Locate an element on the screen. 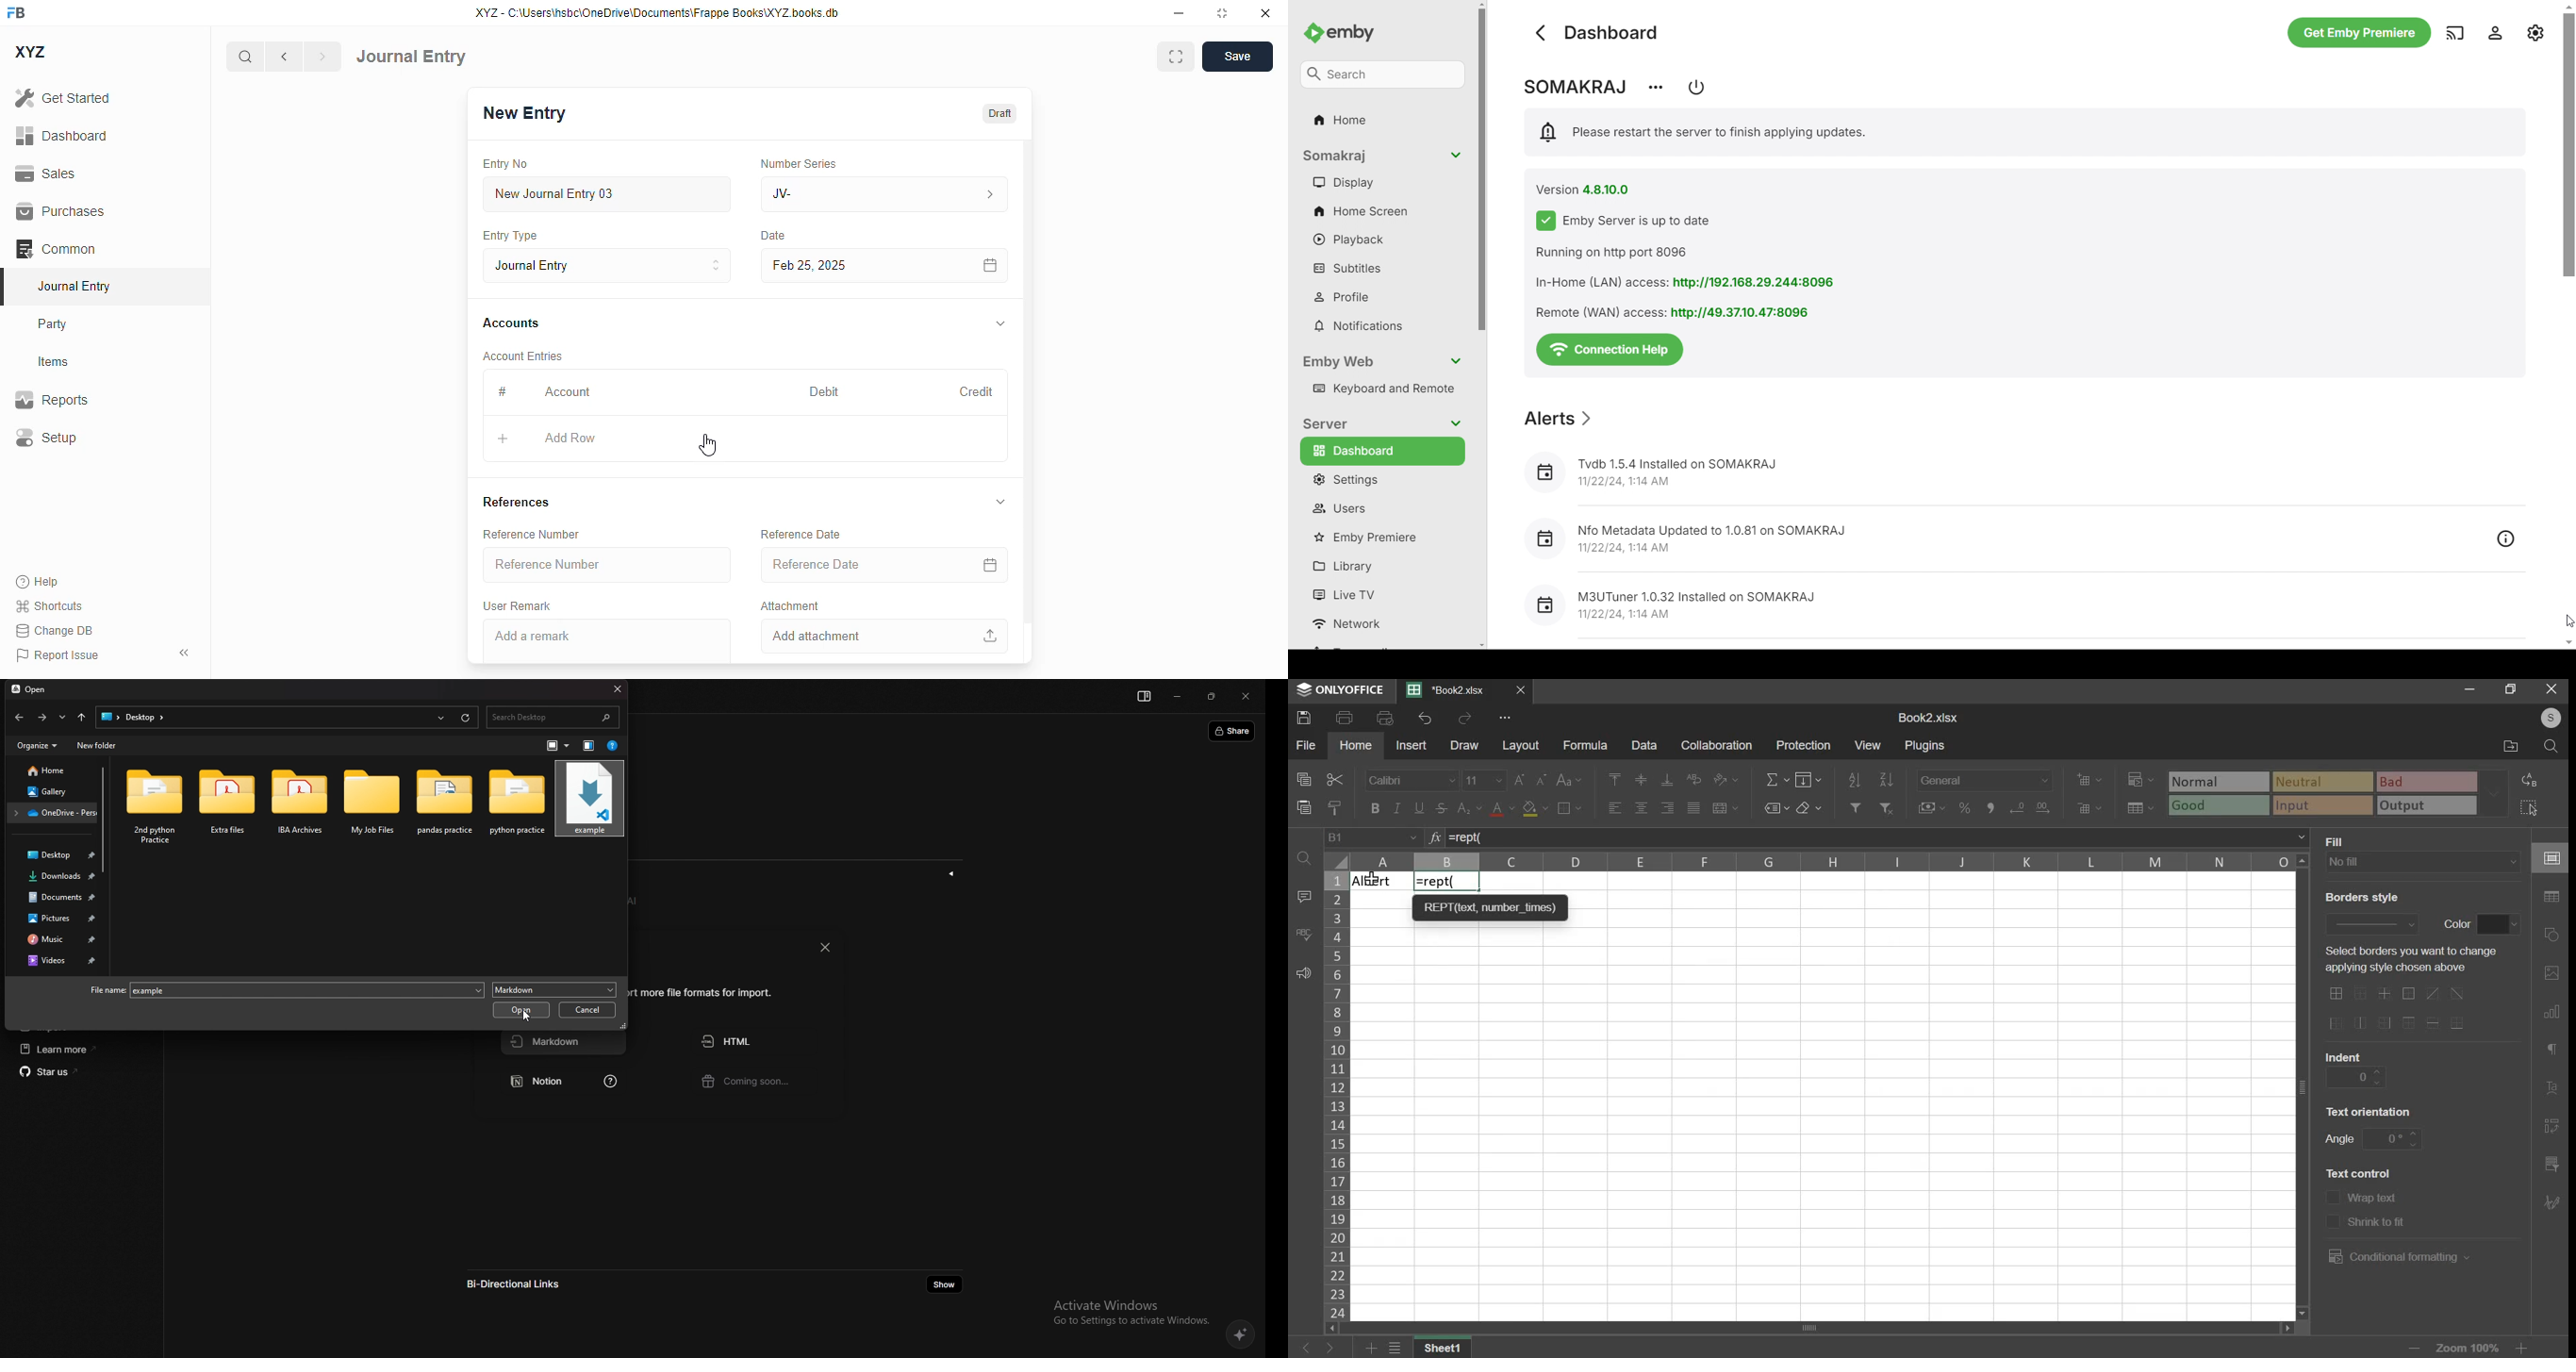  print is located at coordinates (1345, 717).